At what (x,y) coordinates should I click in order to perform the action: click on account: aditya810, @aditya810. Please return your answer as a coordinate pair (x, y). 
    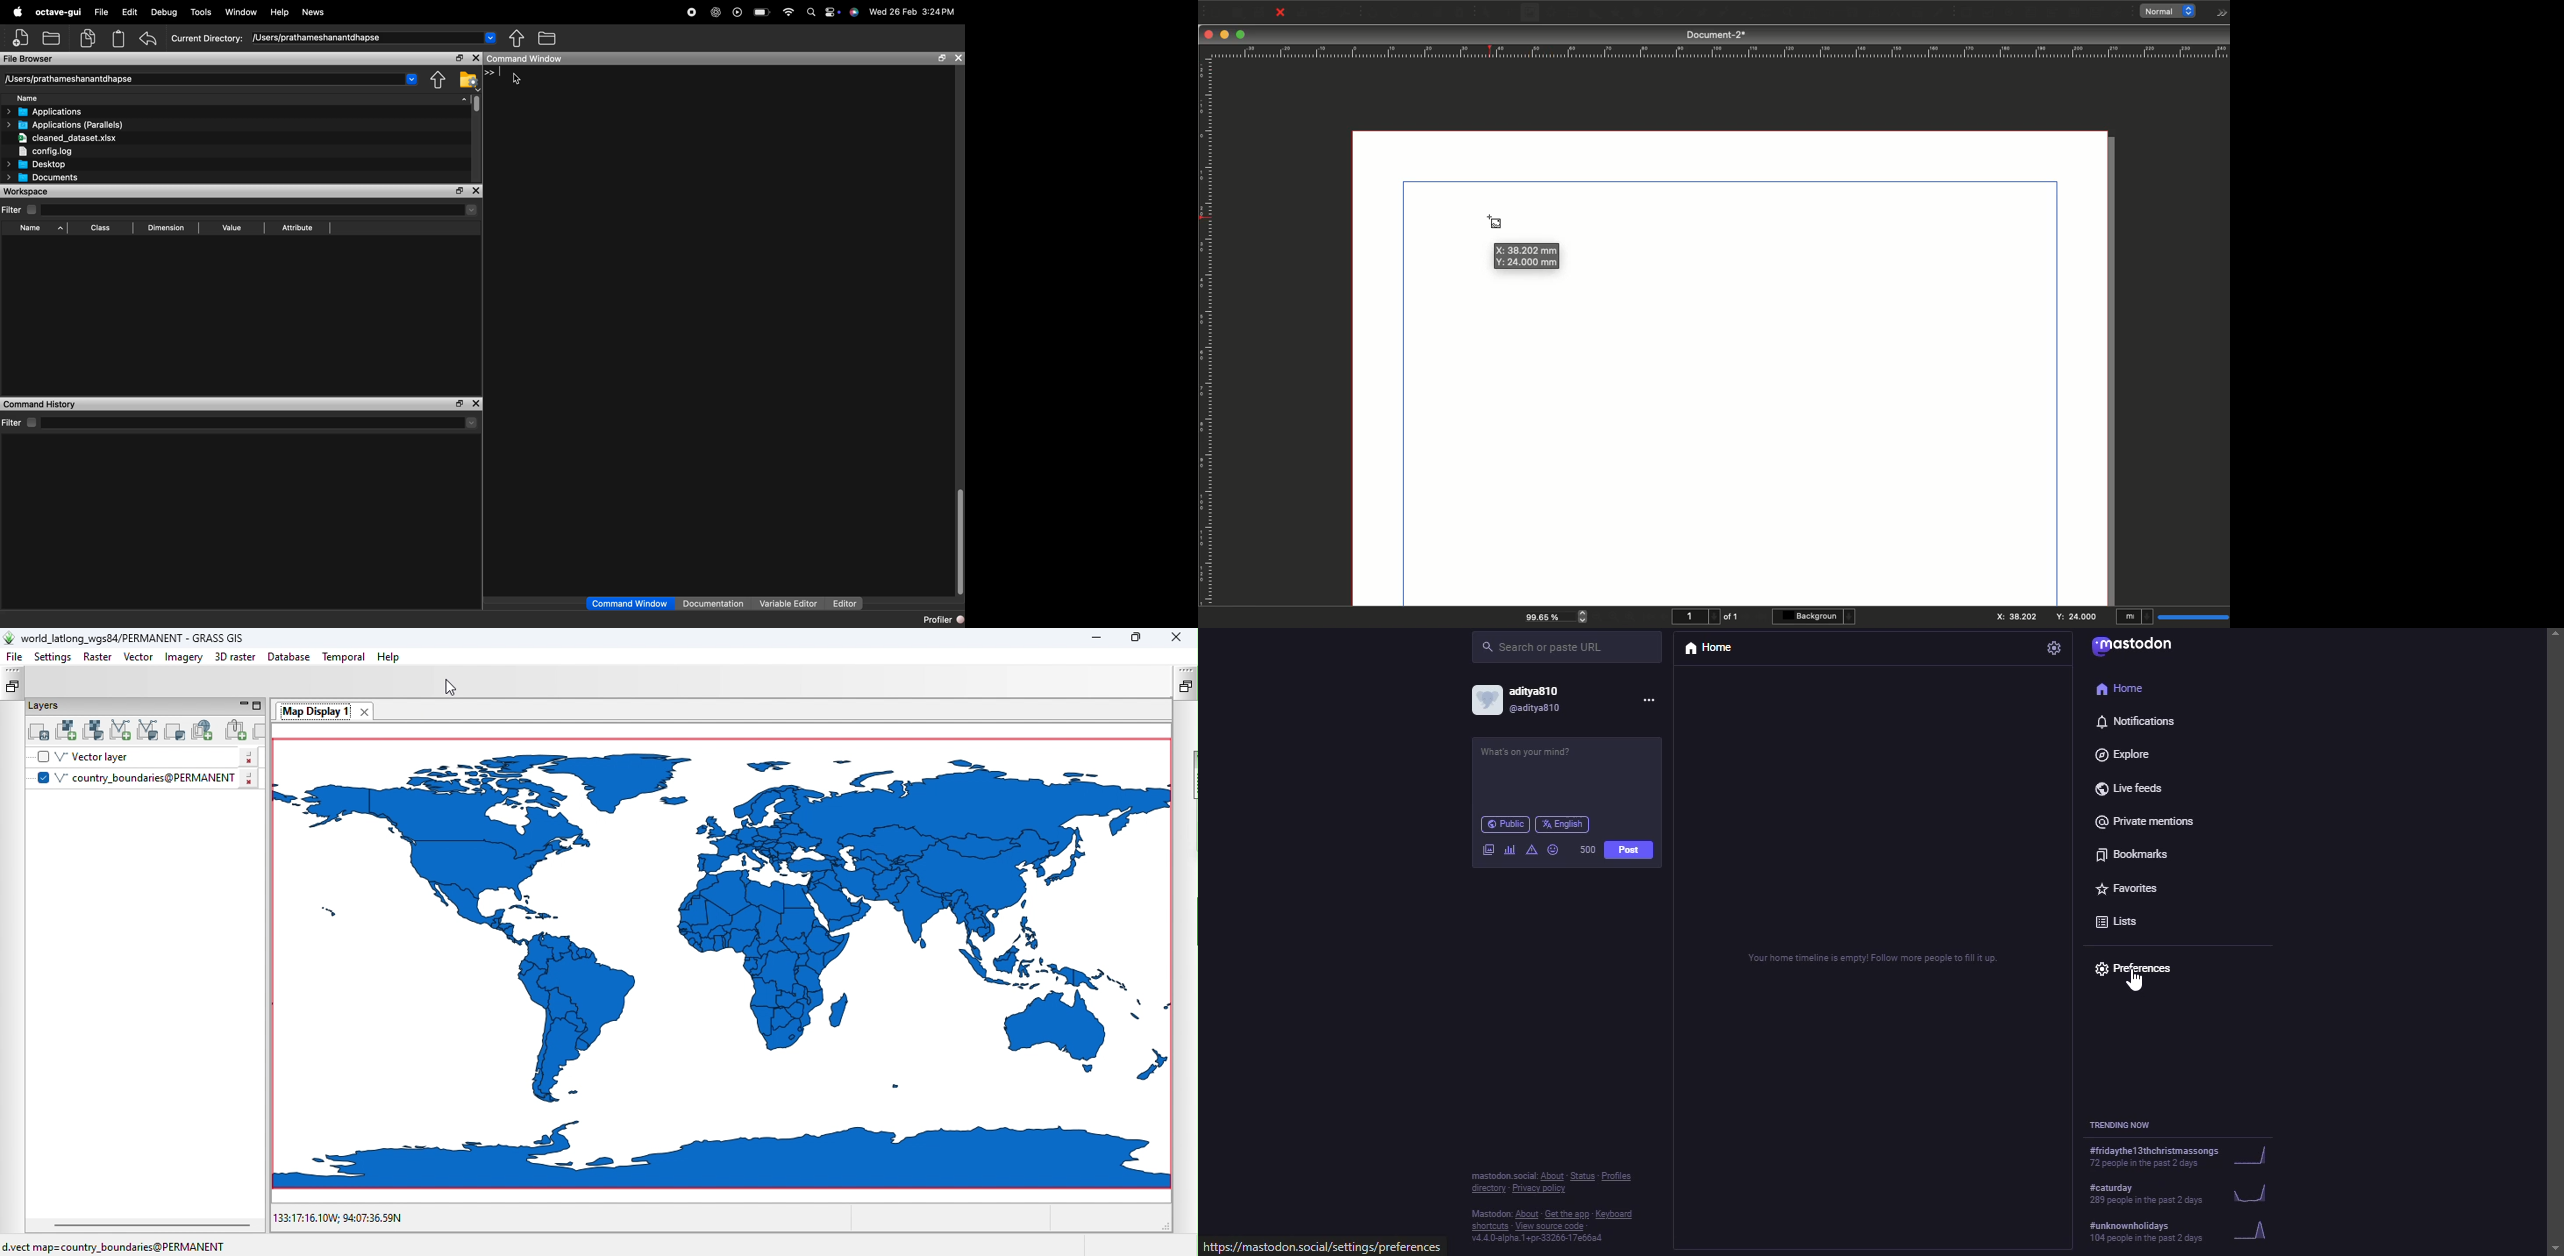
    Looking at the image, I should click on (1523, 701).